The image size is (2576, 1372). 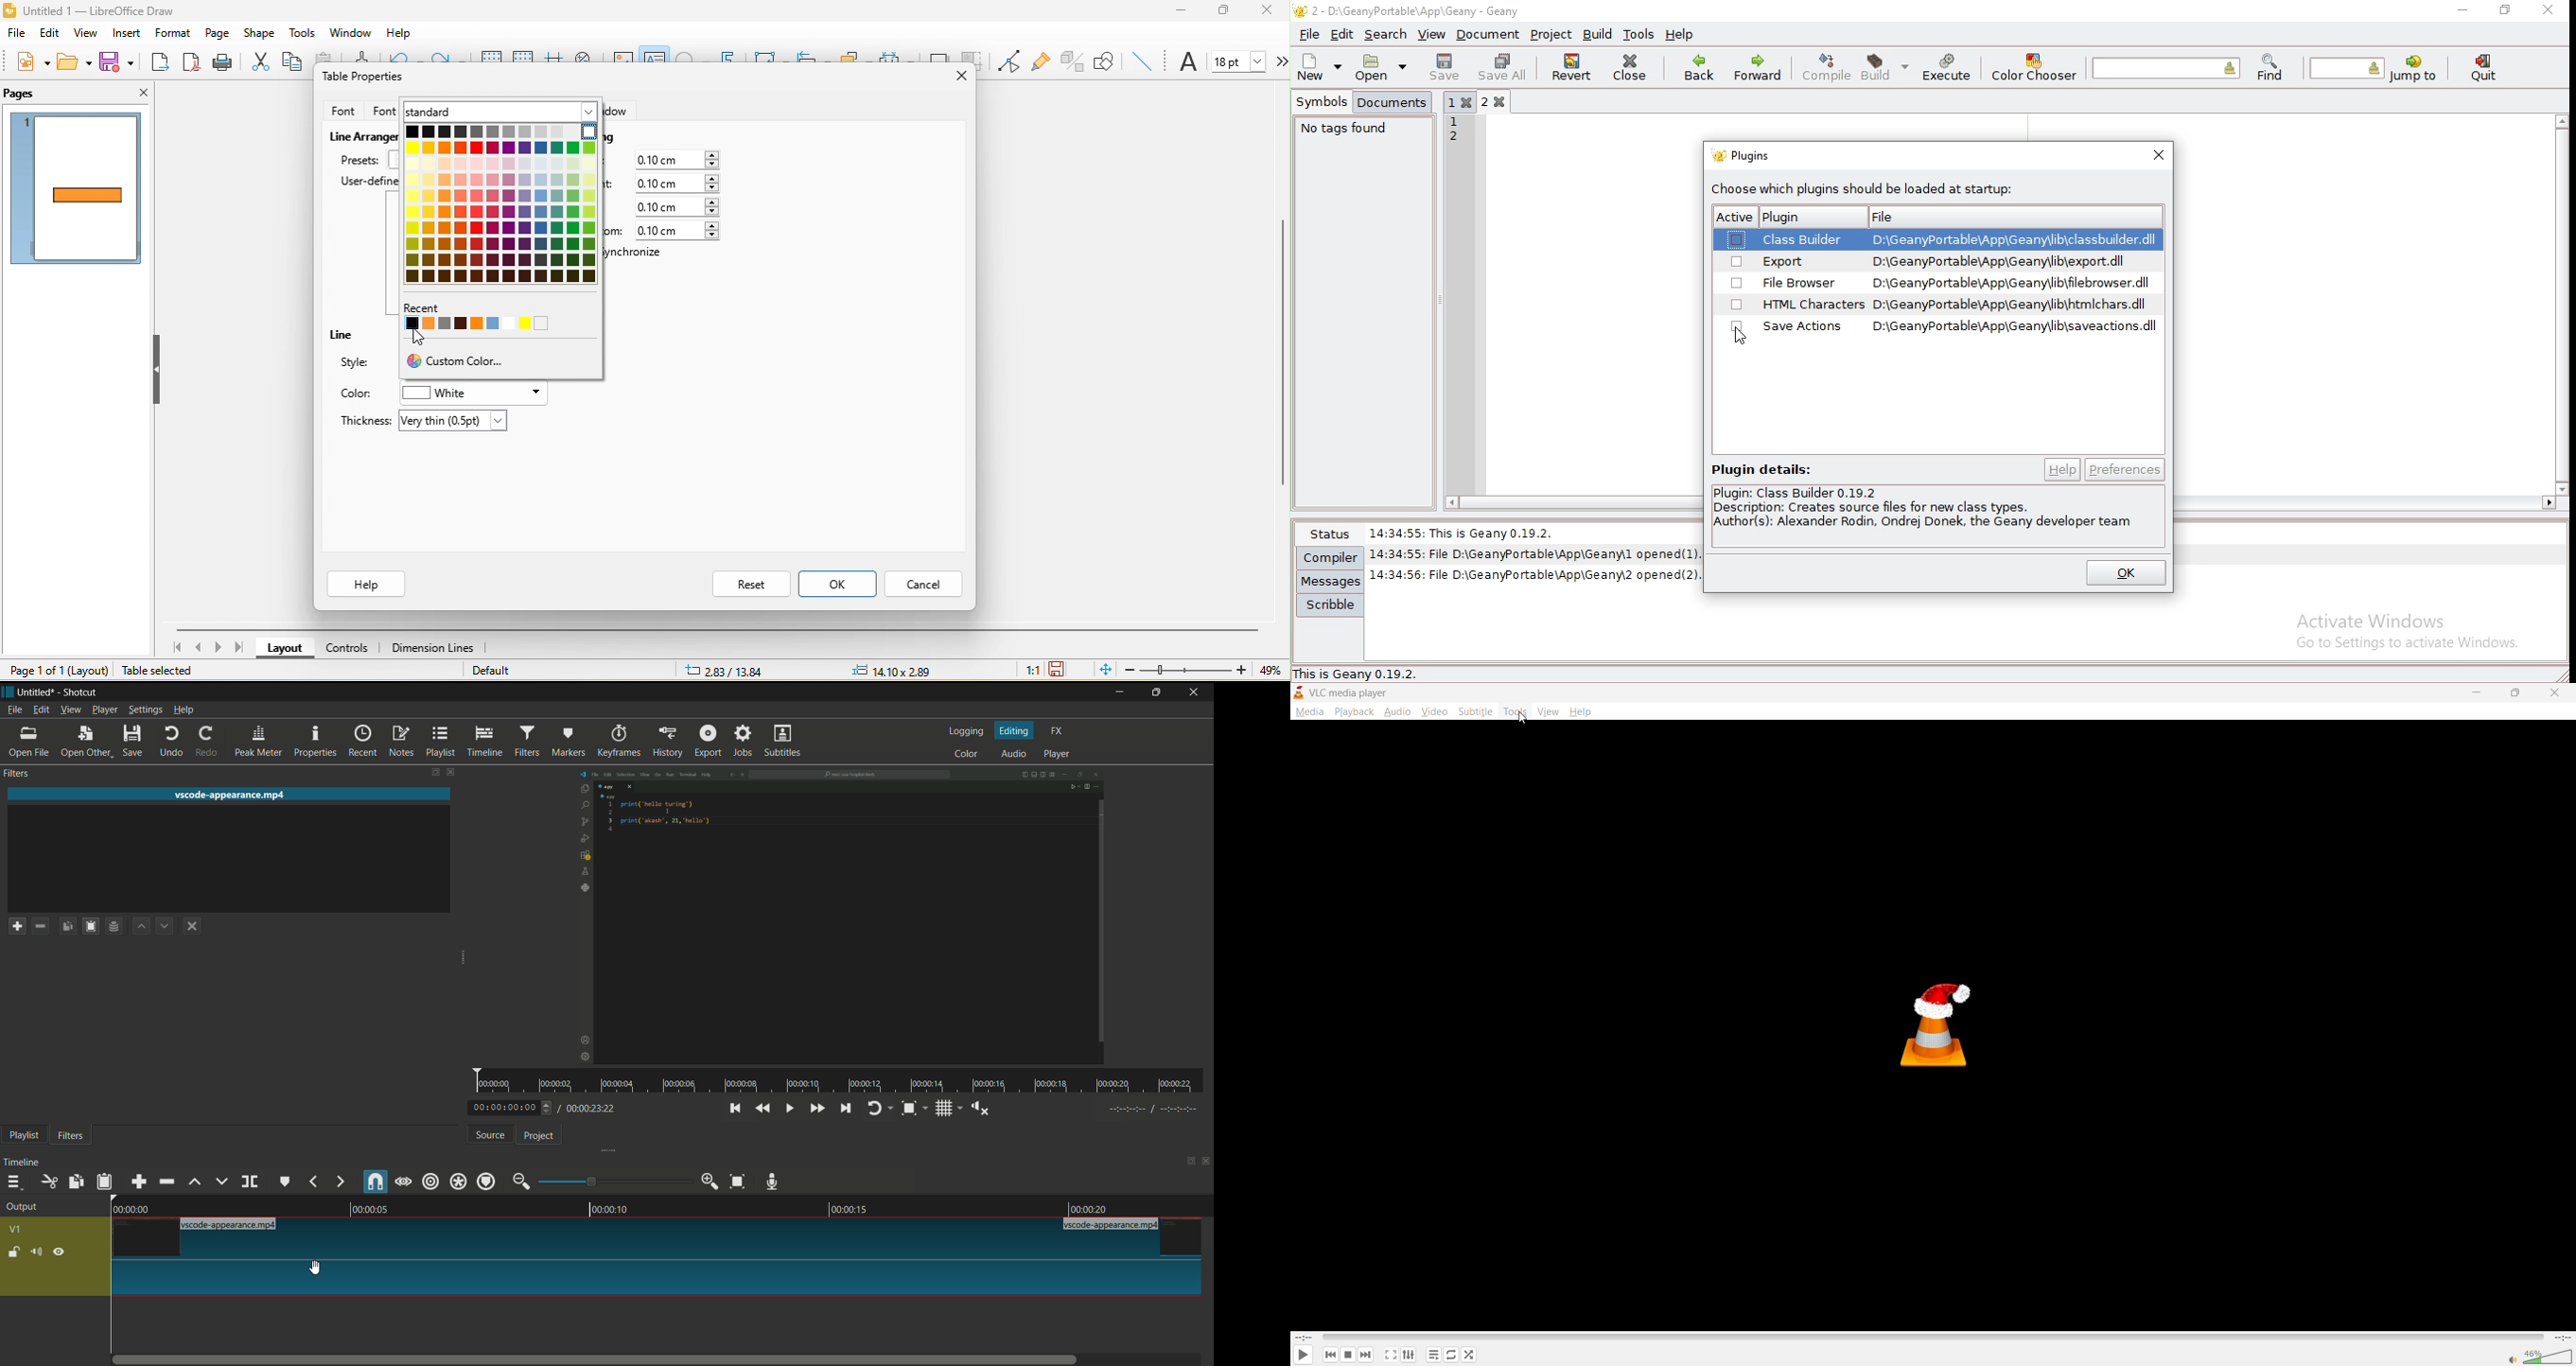 I want to click on Recent, so click(x=421, y=308).